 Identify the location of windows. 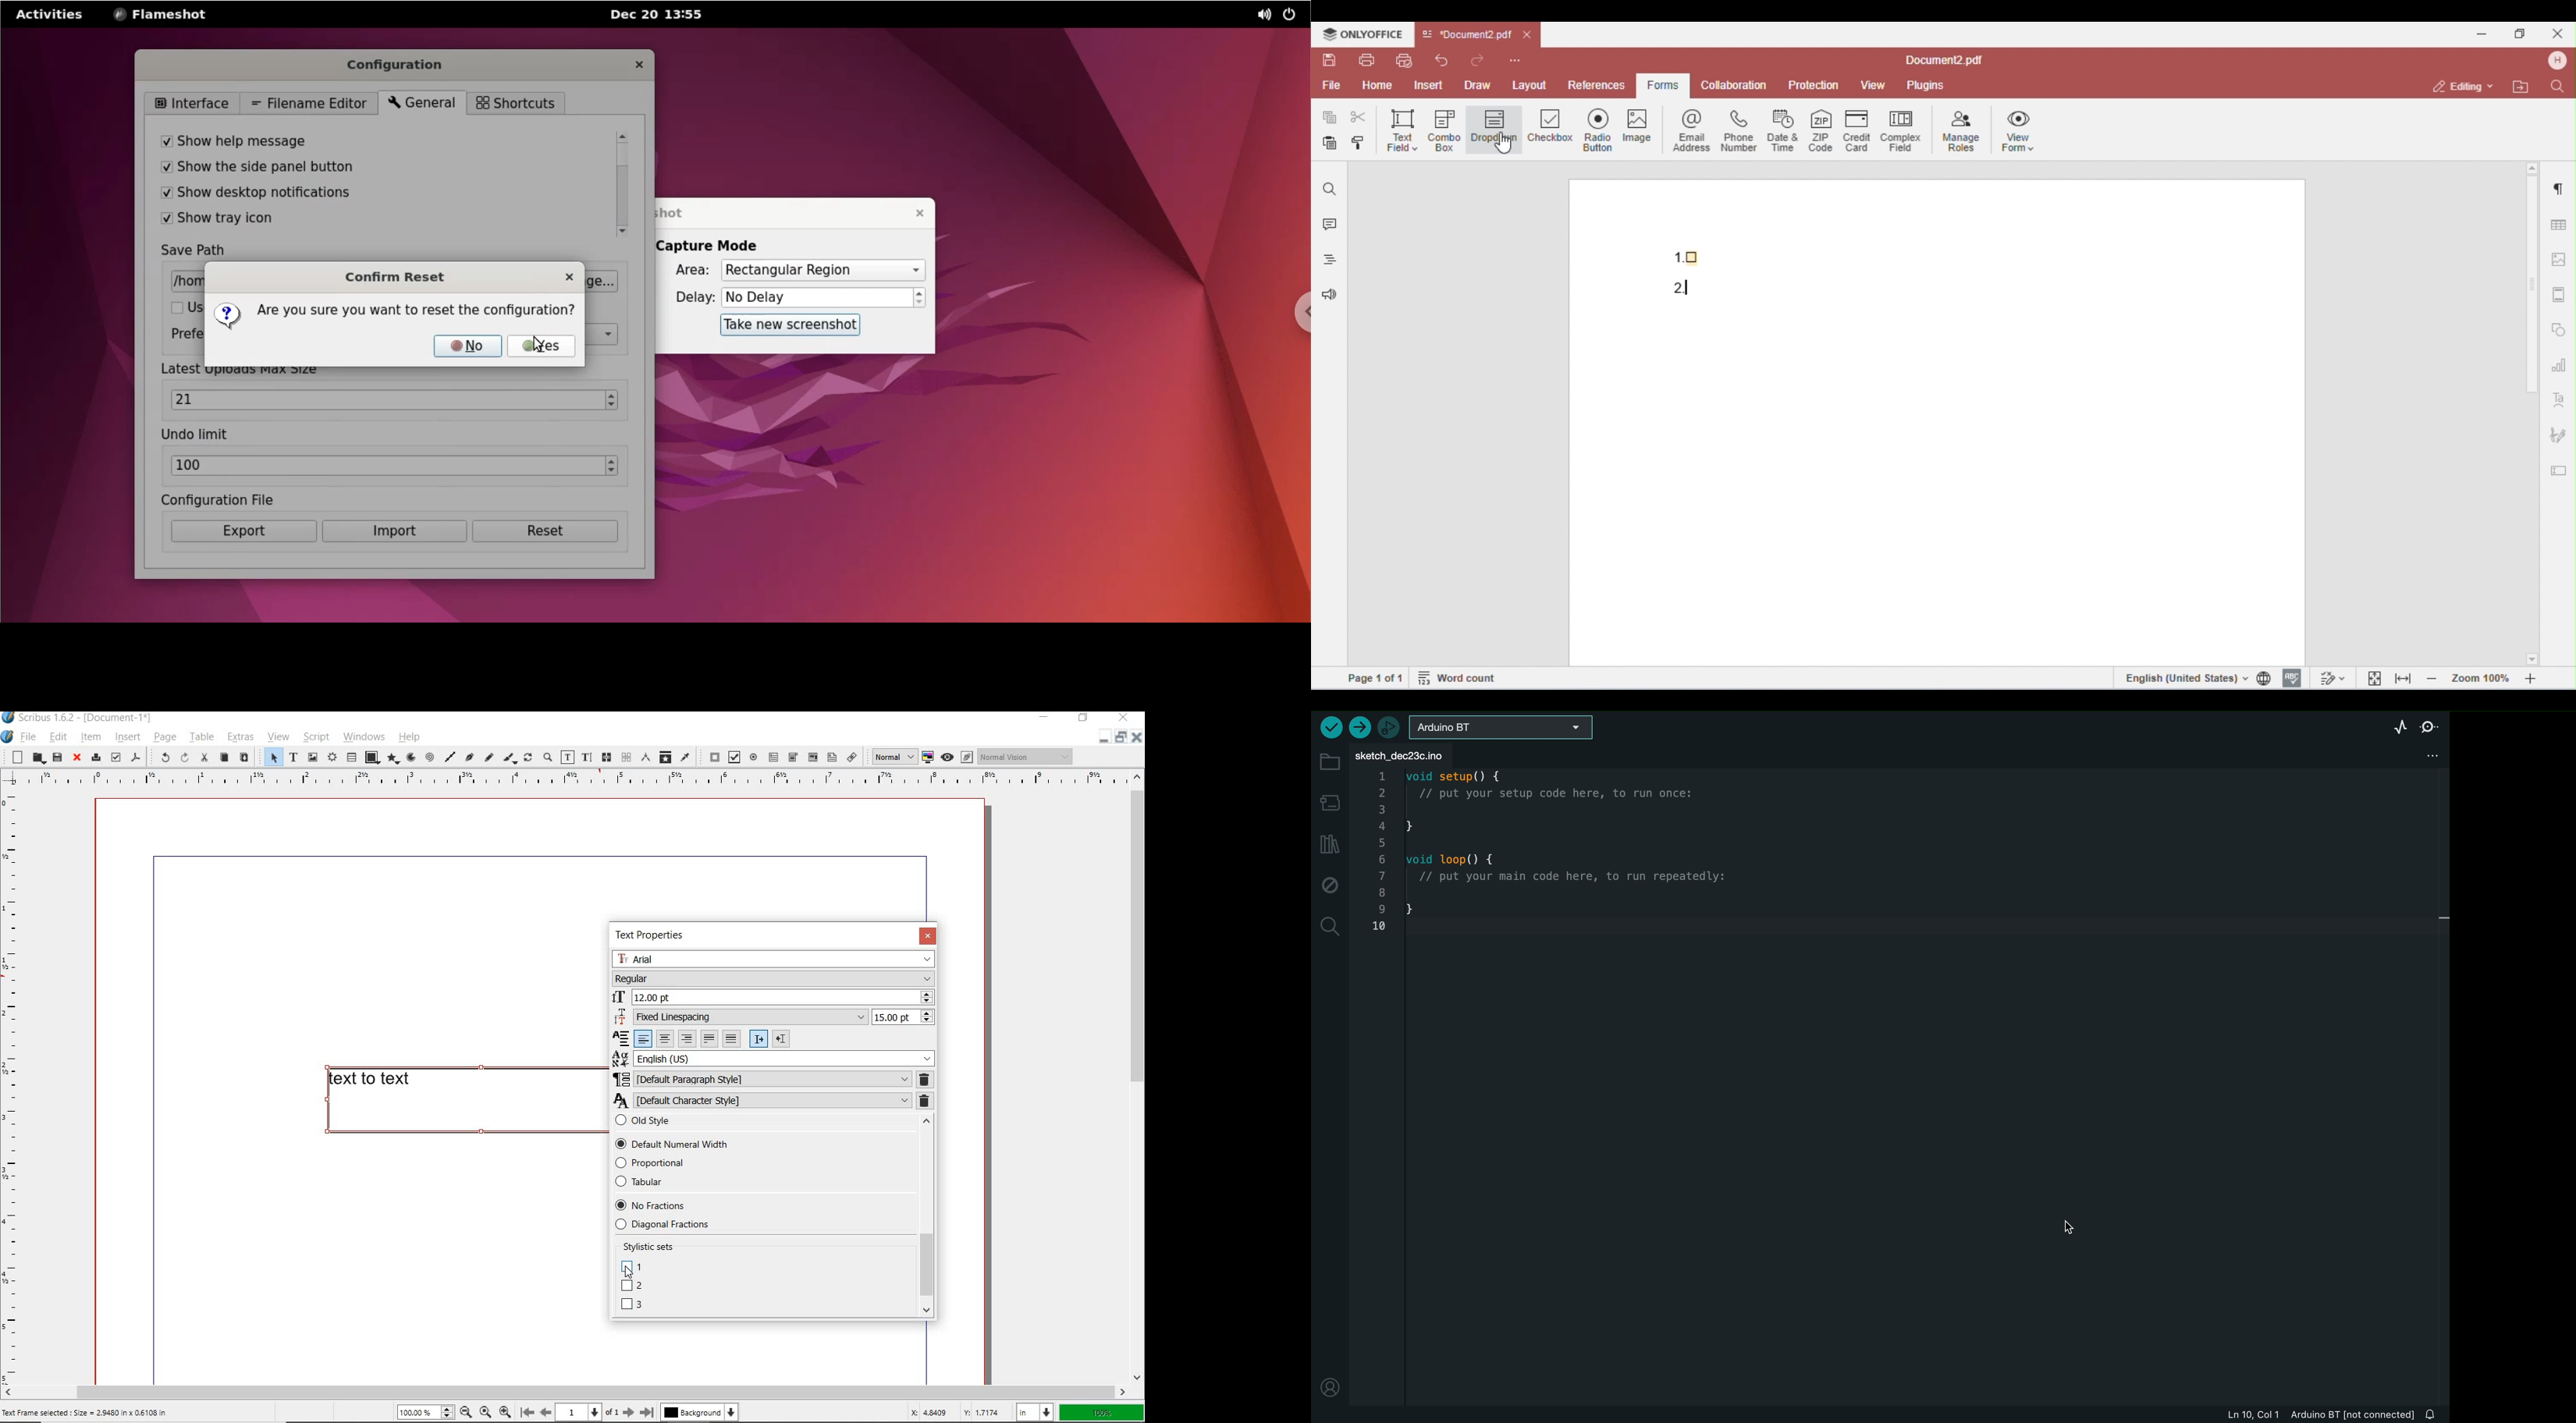
(365, 737).